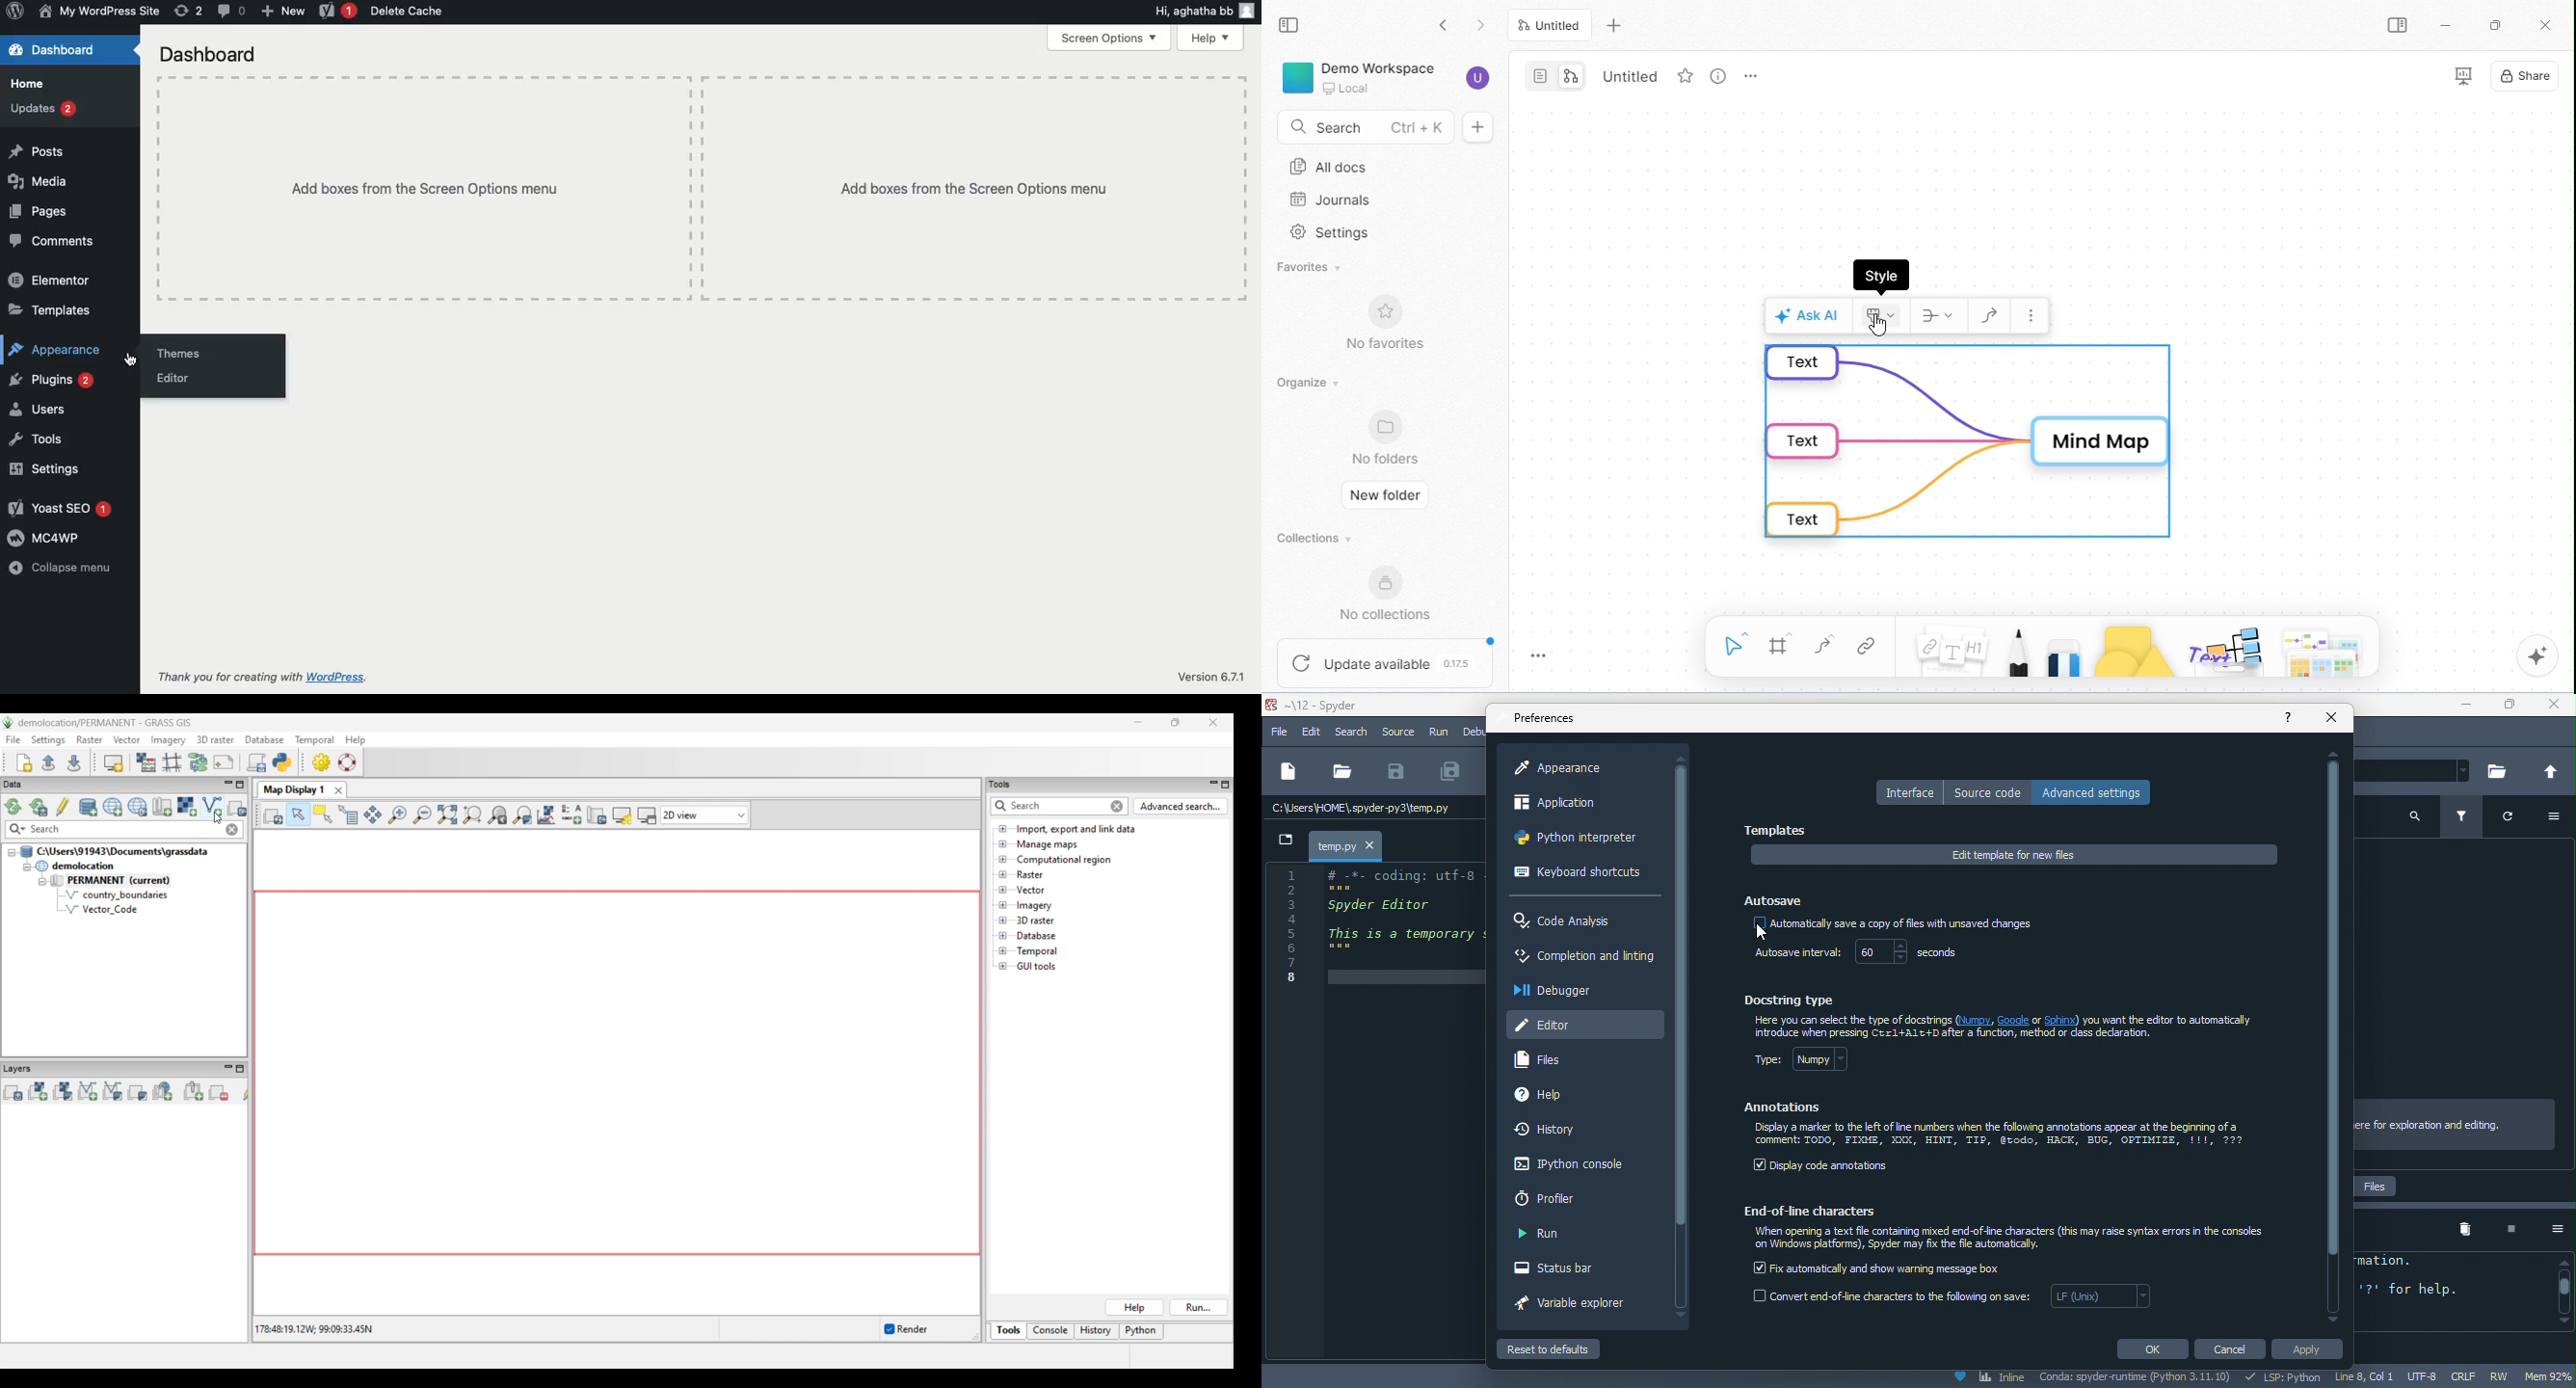  Describe the element at coordinates (1785, 1108) in the screenshot. I see `annotations` at that location.